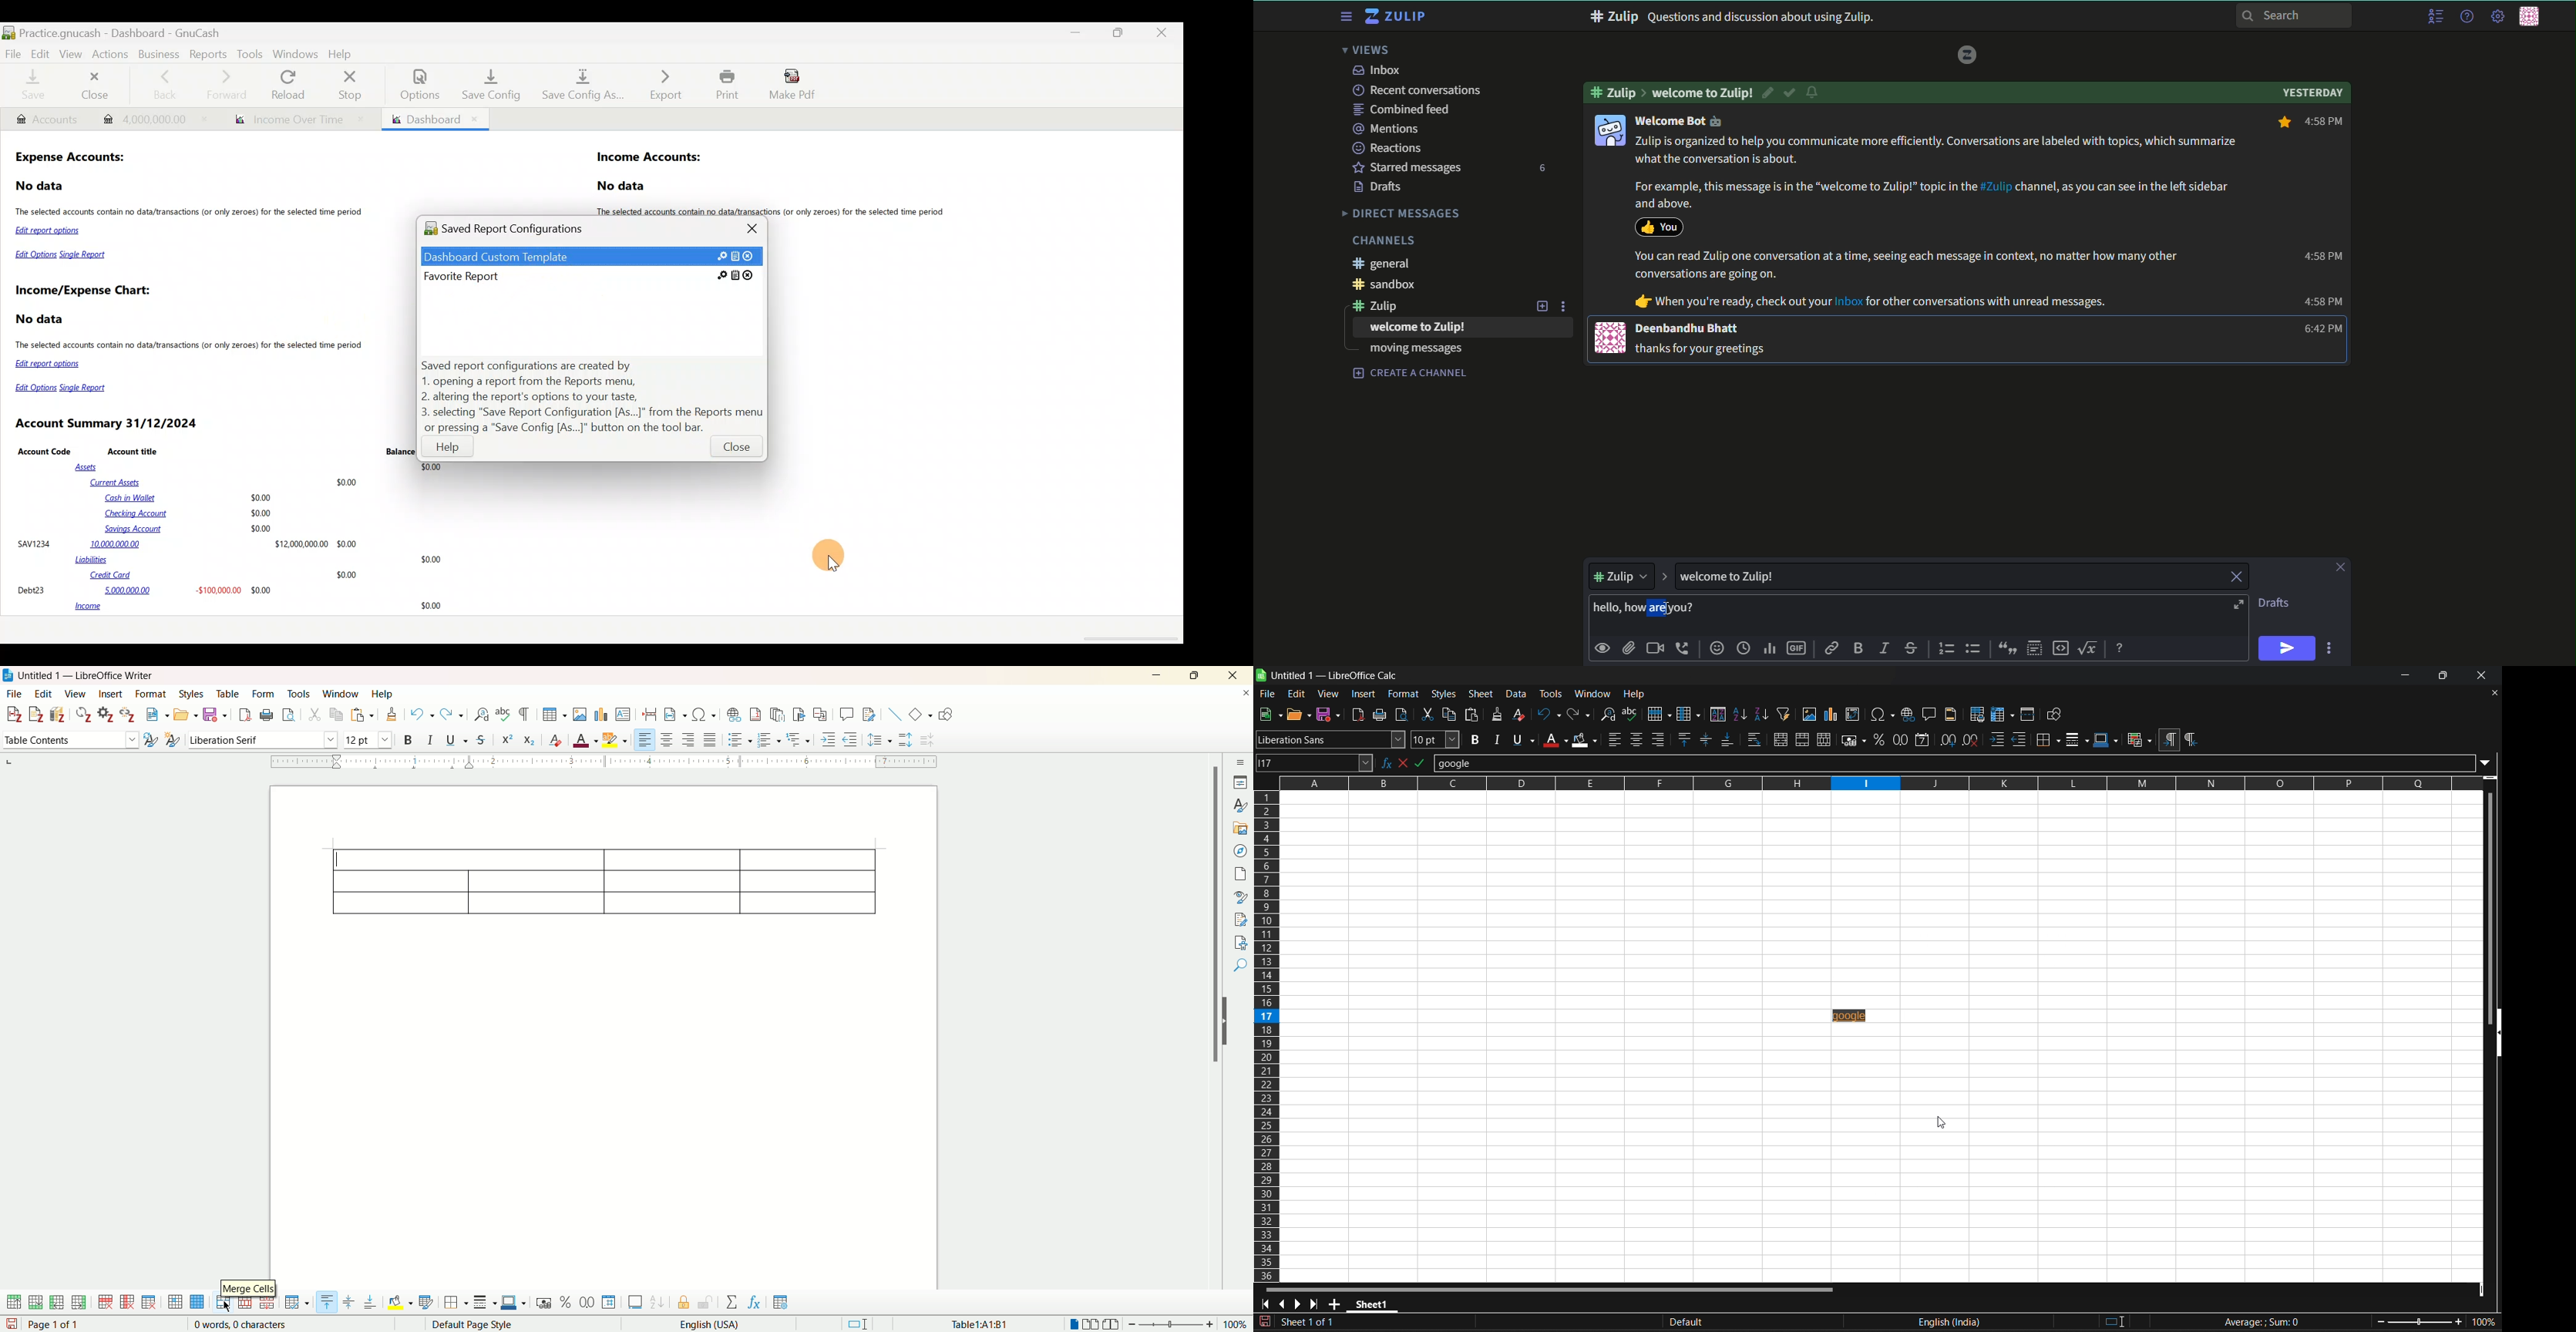 This screenshot has width=2576, height=1344. Describe the element at coordinates (1268, 1037) in the screenshot. I see `columns` at that location.